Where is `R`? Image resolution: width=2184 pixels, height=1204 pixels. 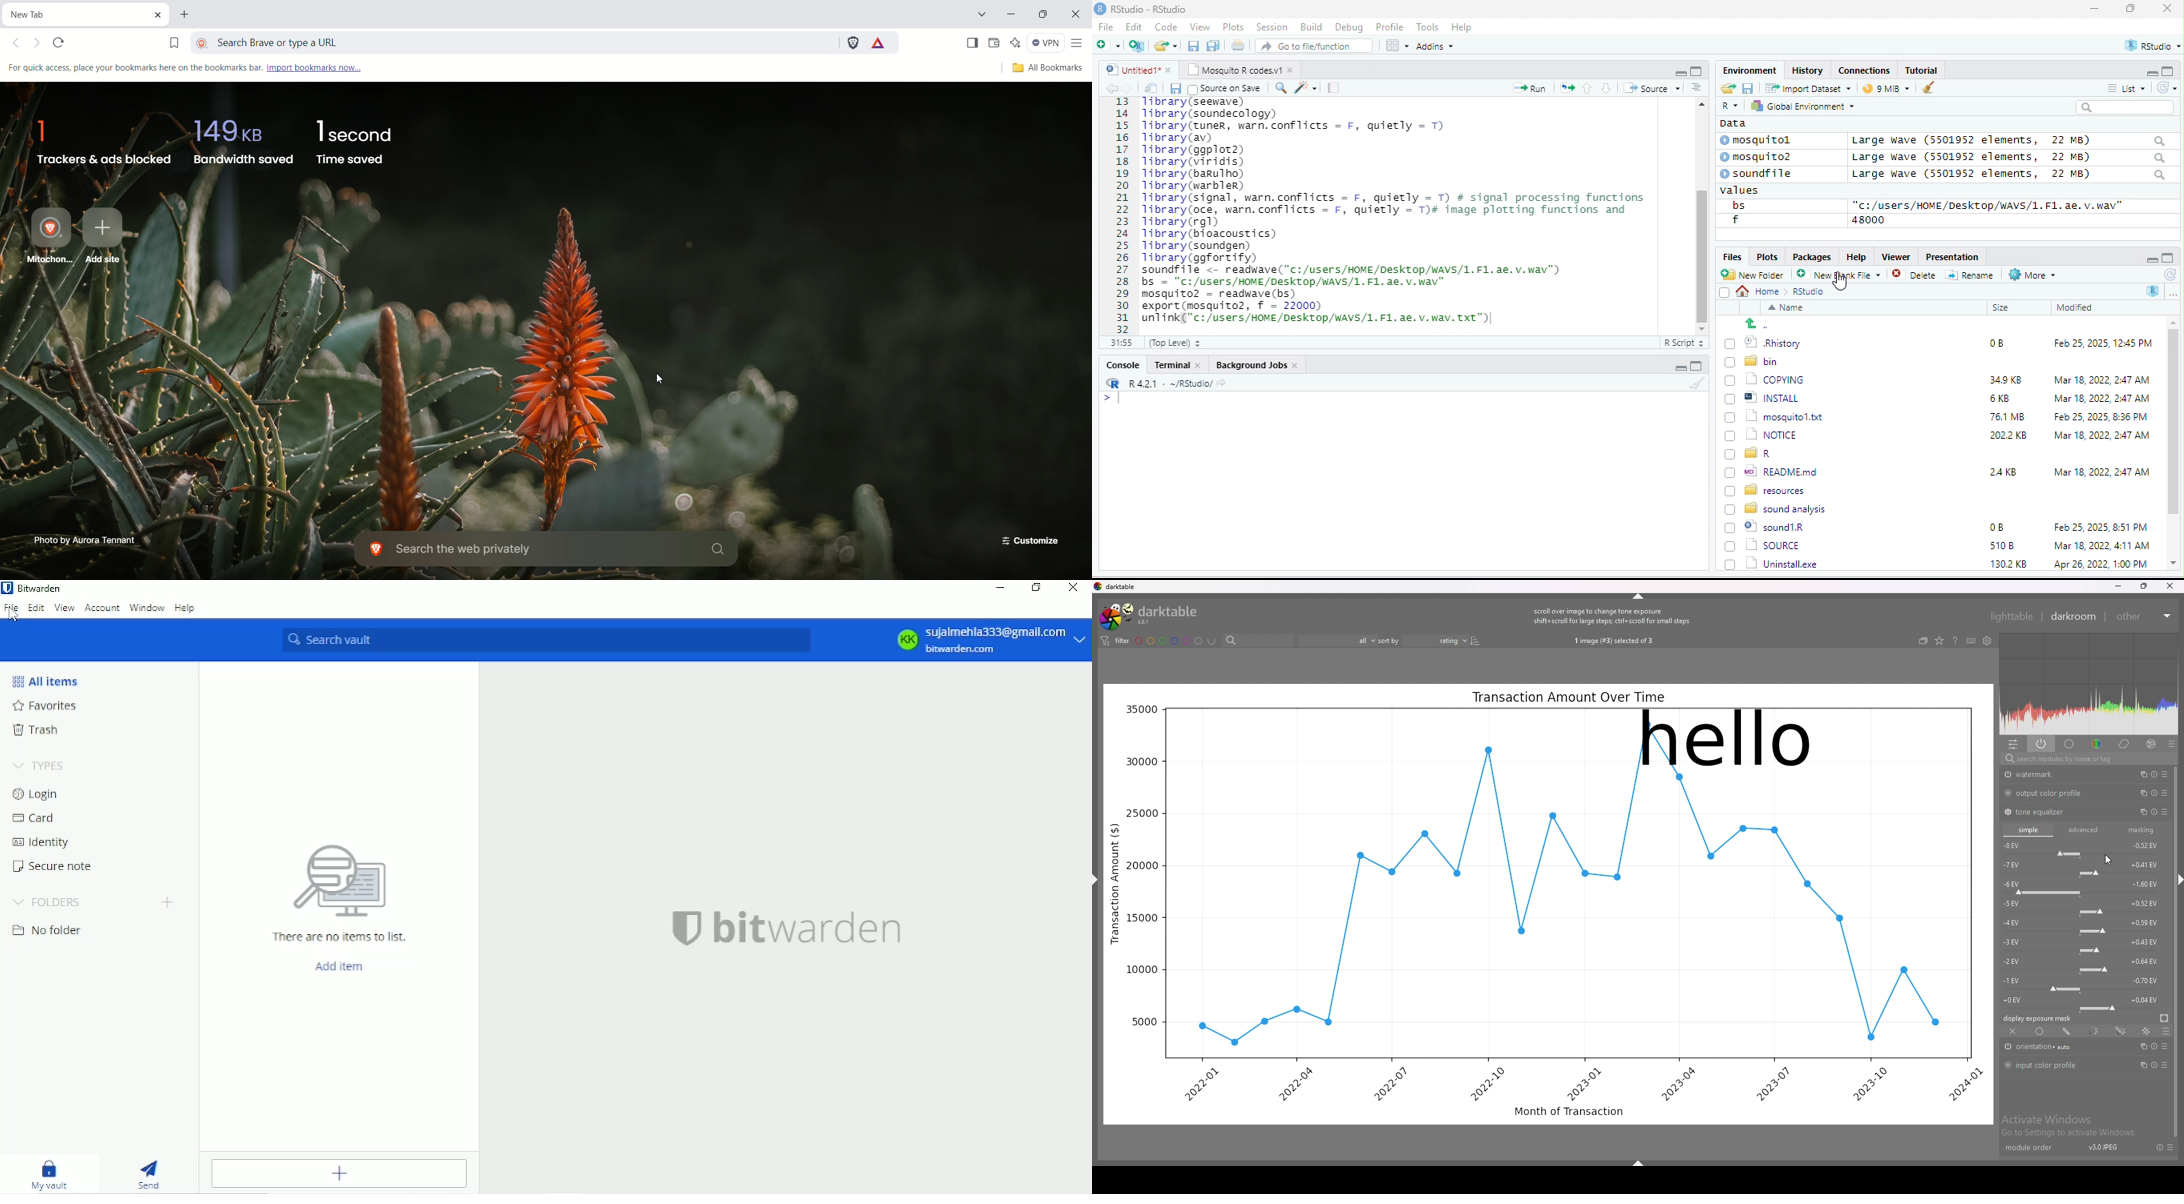 R is located at coordinates (2154, 291).